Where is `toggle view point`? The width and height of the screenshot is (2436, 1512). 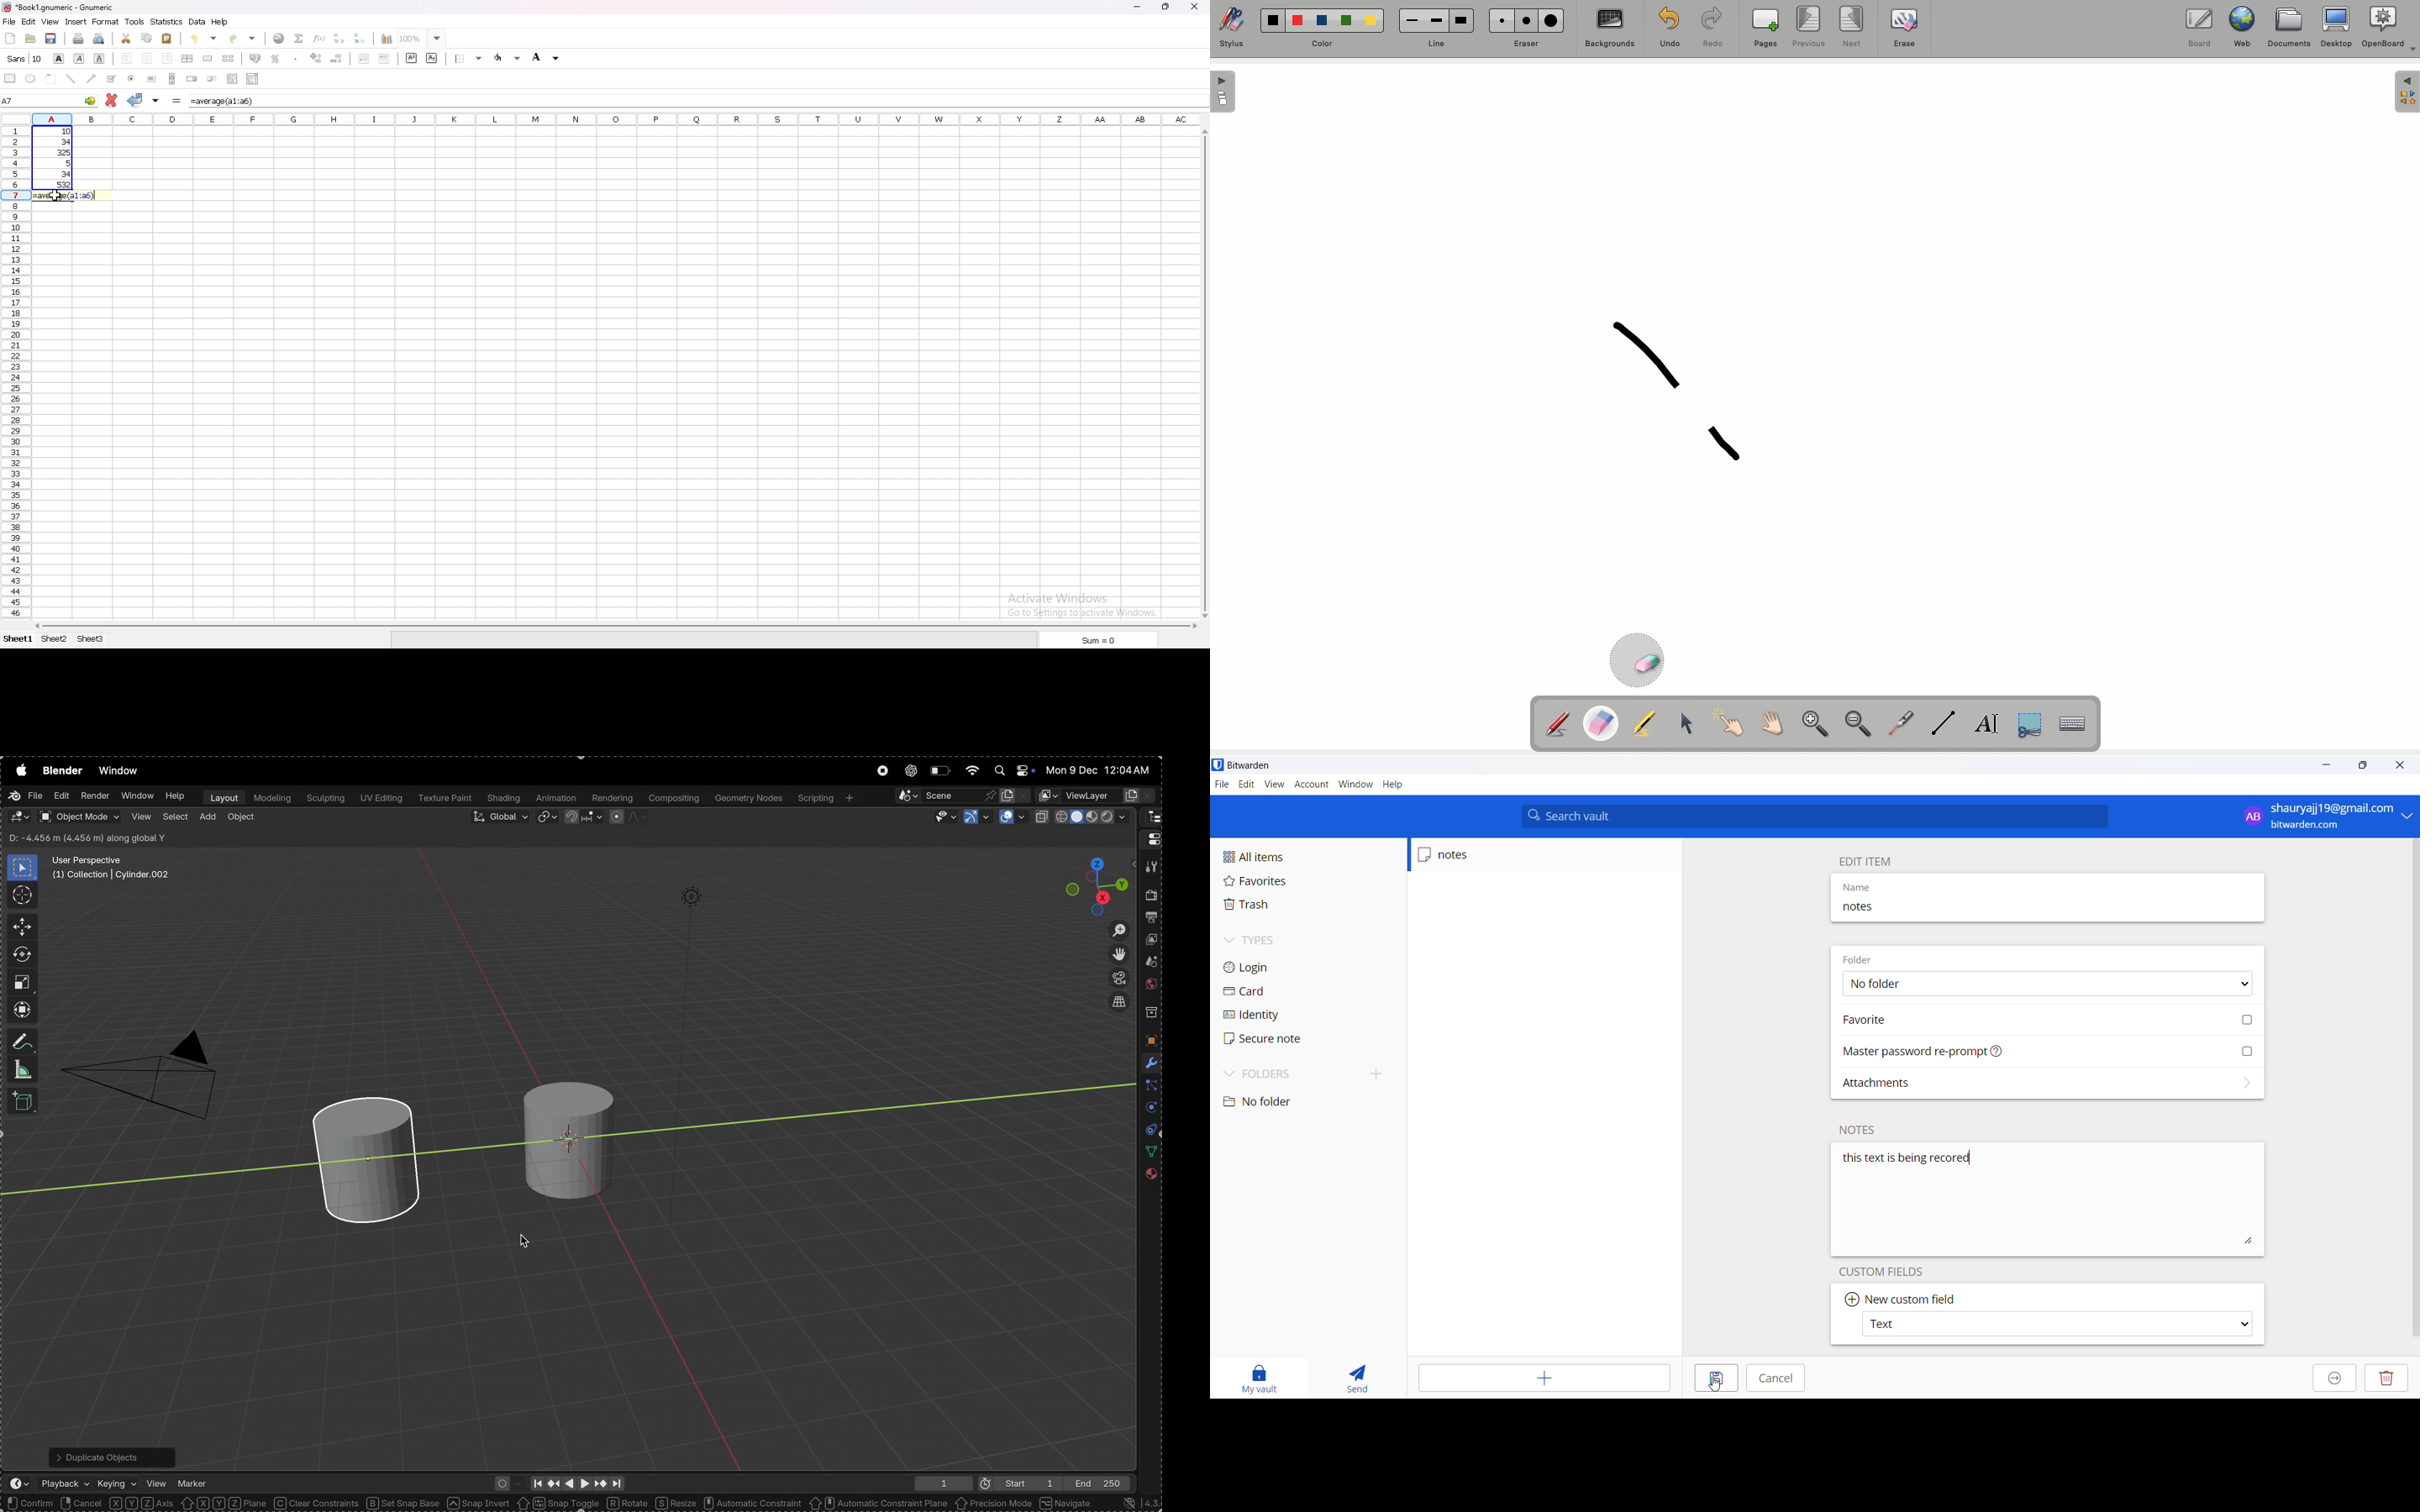
toggle view point is located at coordinates (1117, 955).